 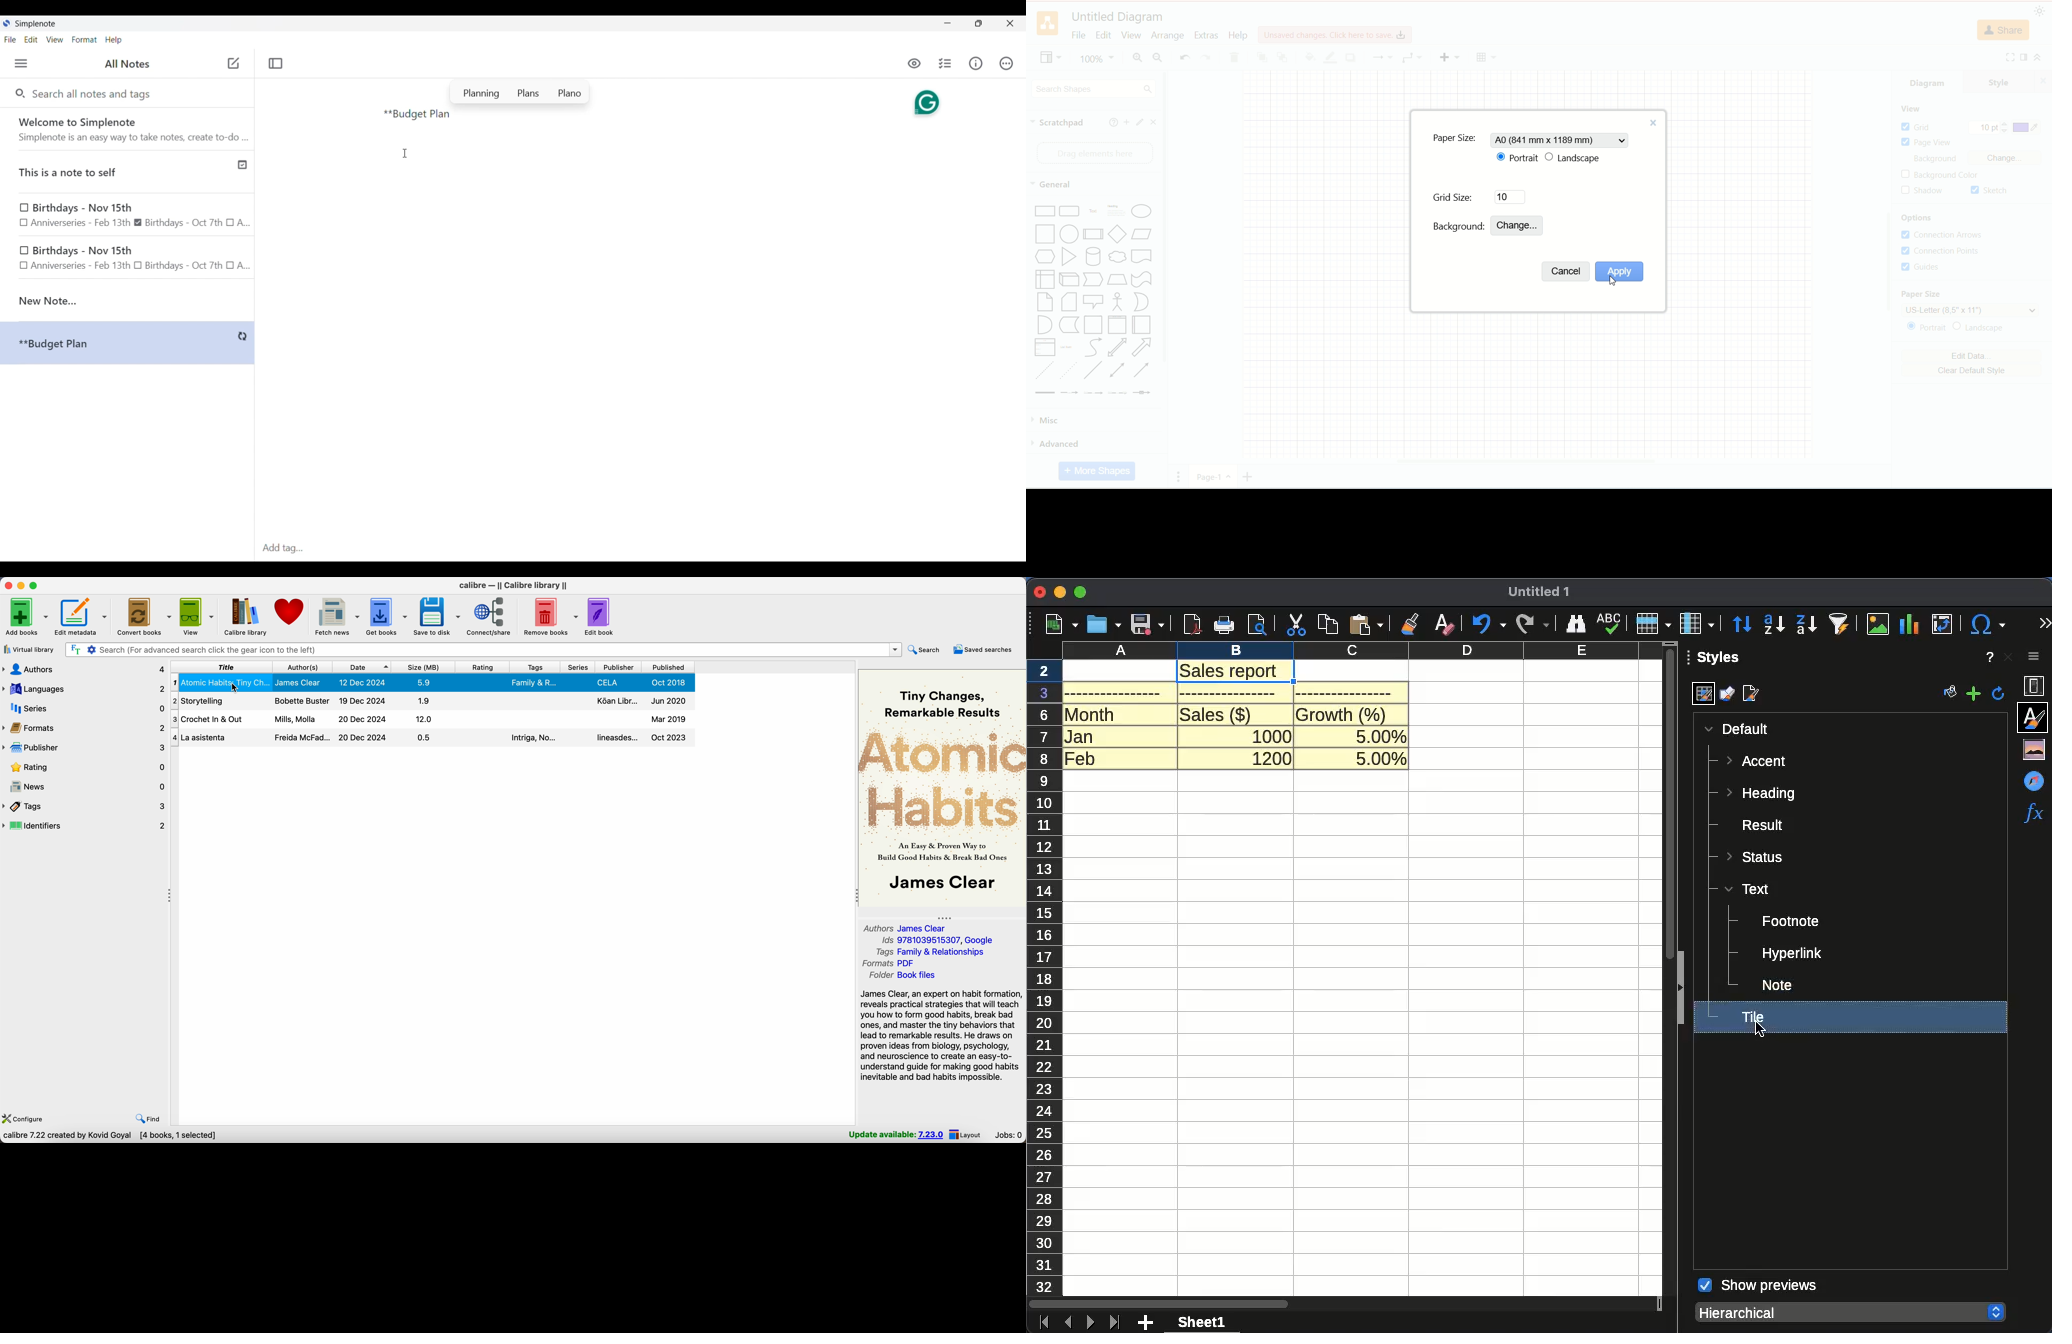 I want to click on change, so click(x=1519, y=226).